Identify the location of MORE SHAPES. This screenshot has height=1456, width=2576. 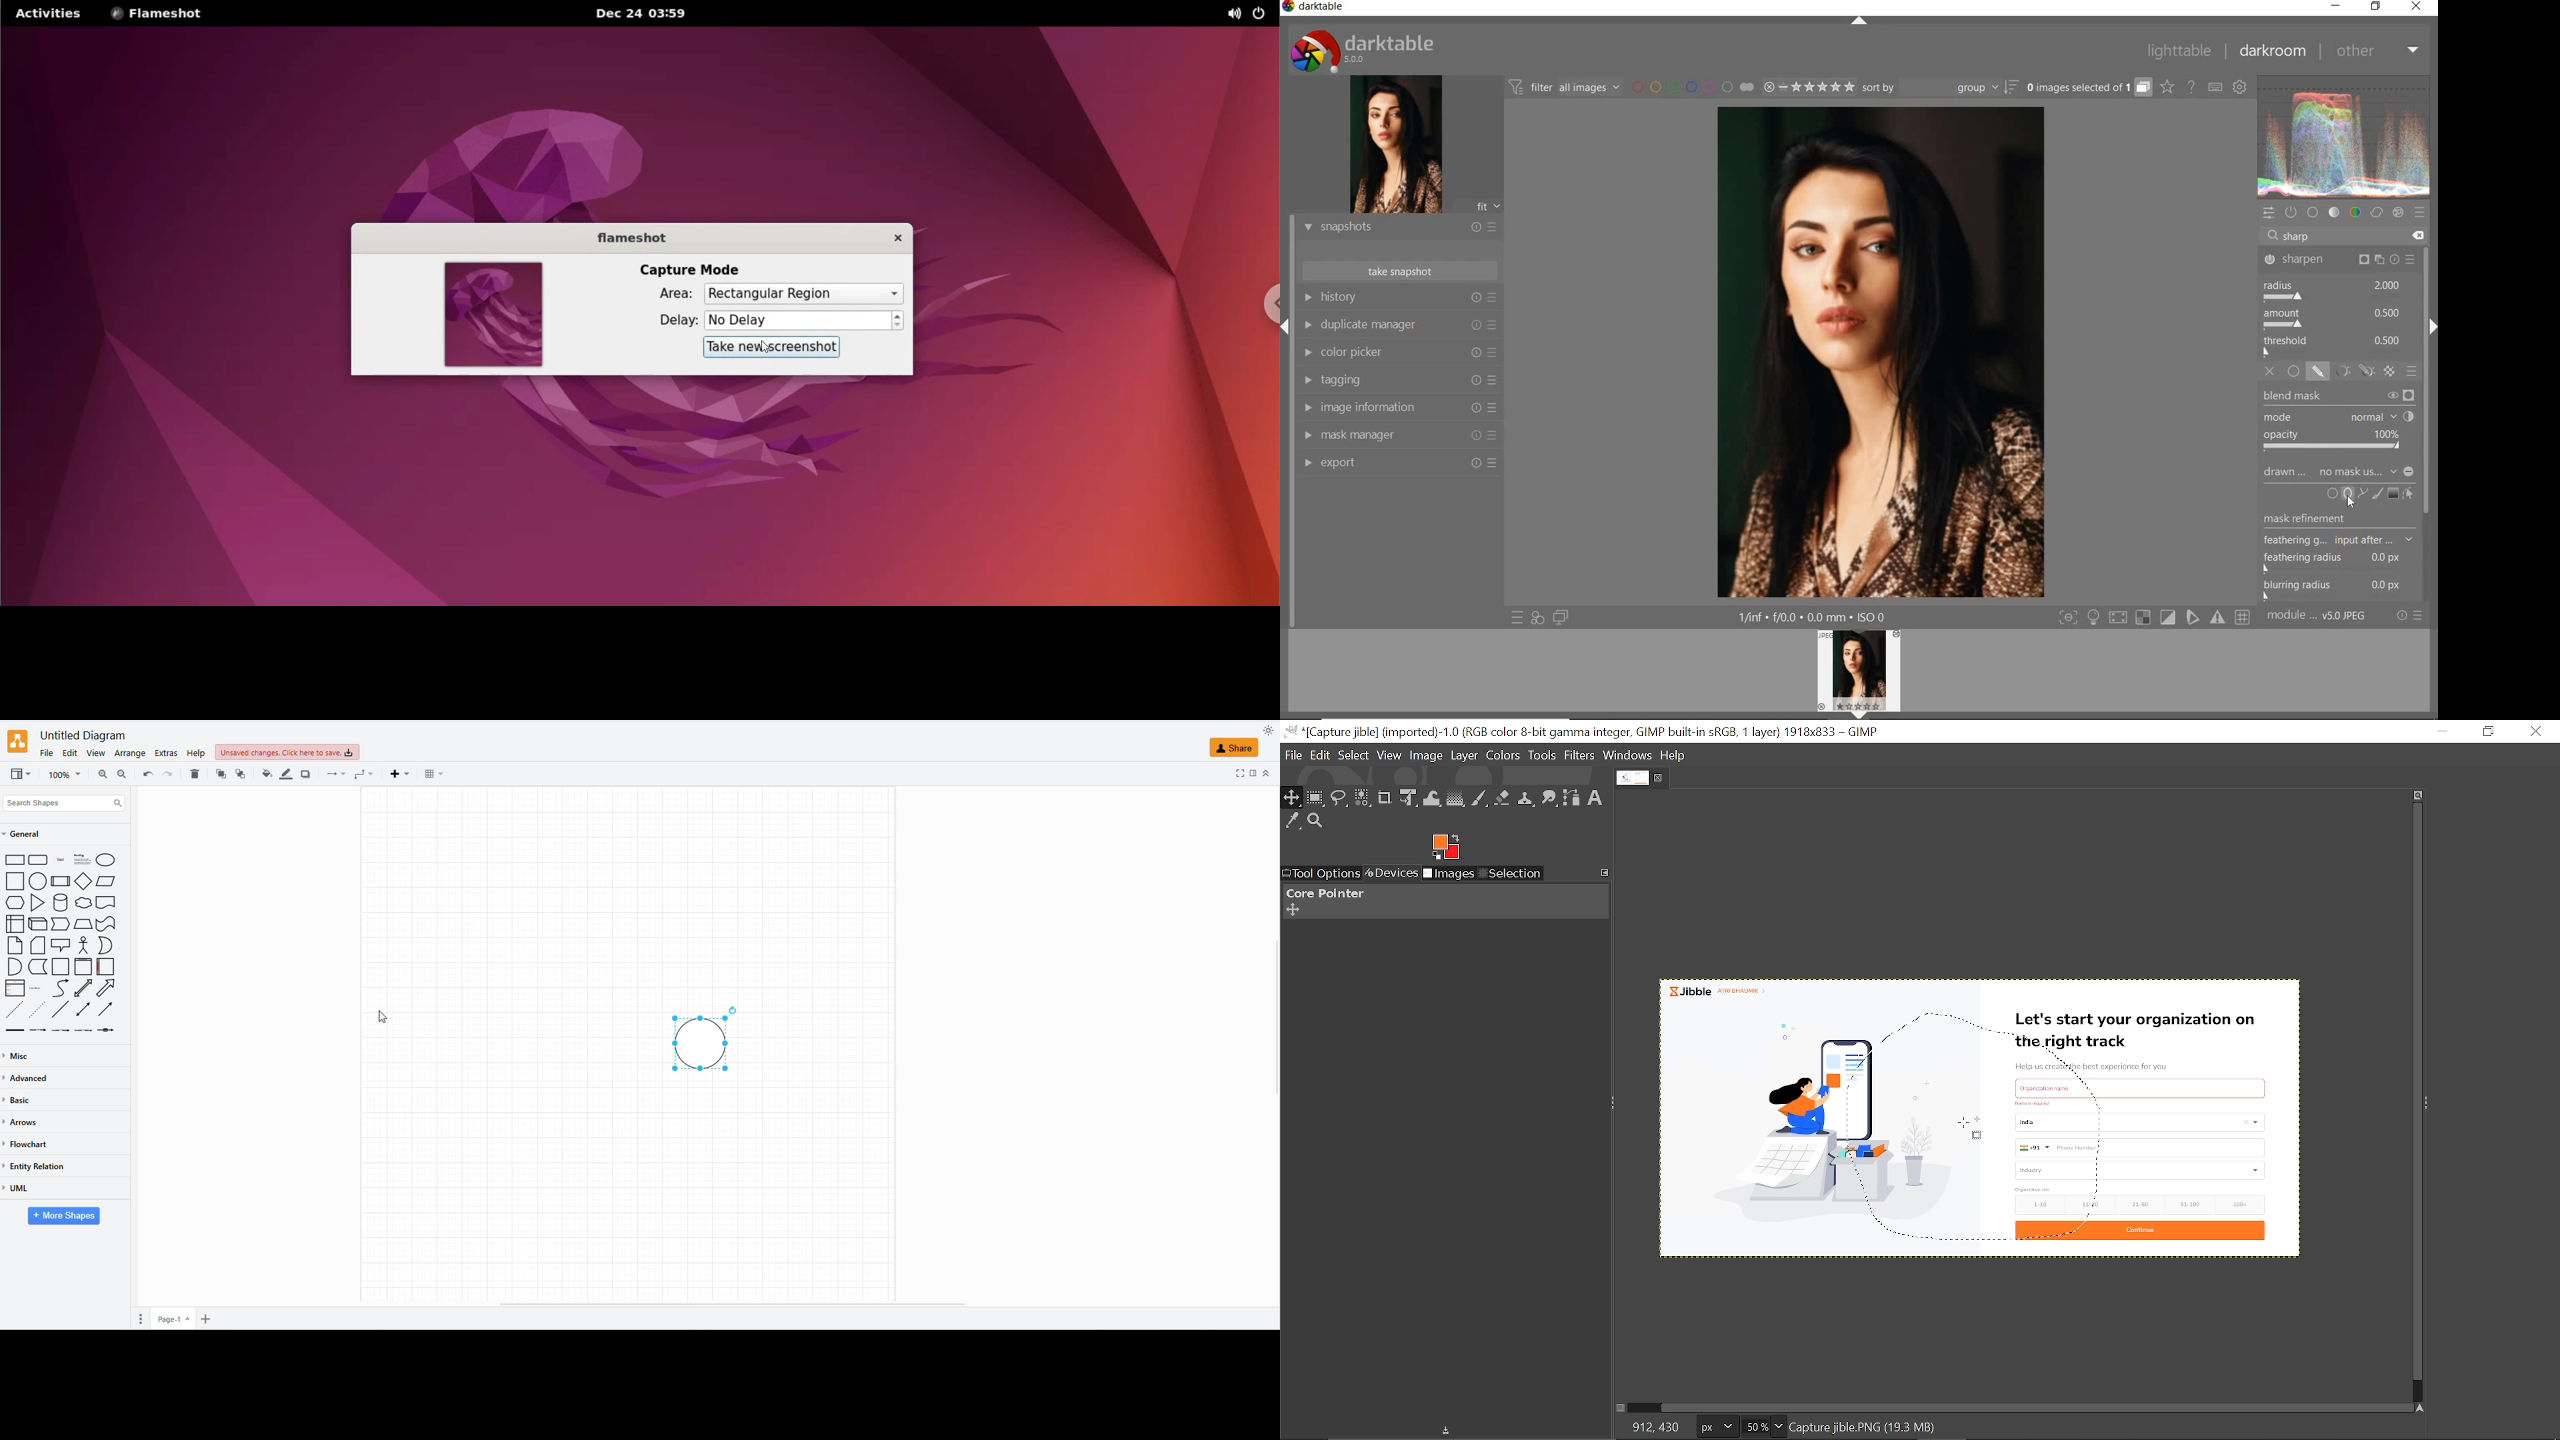
(62, 1218).